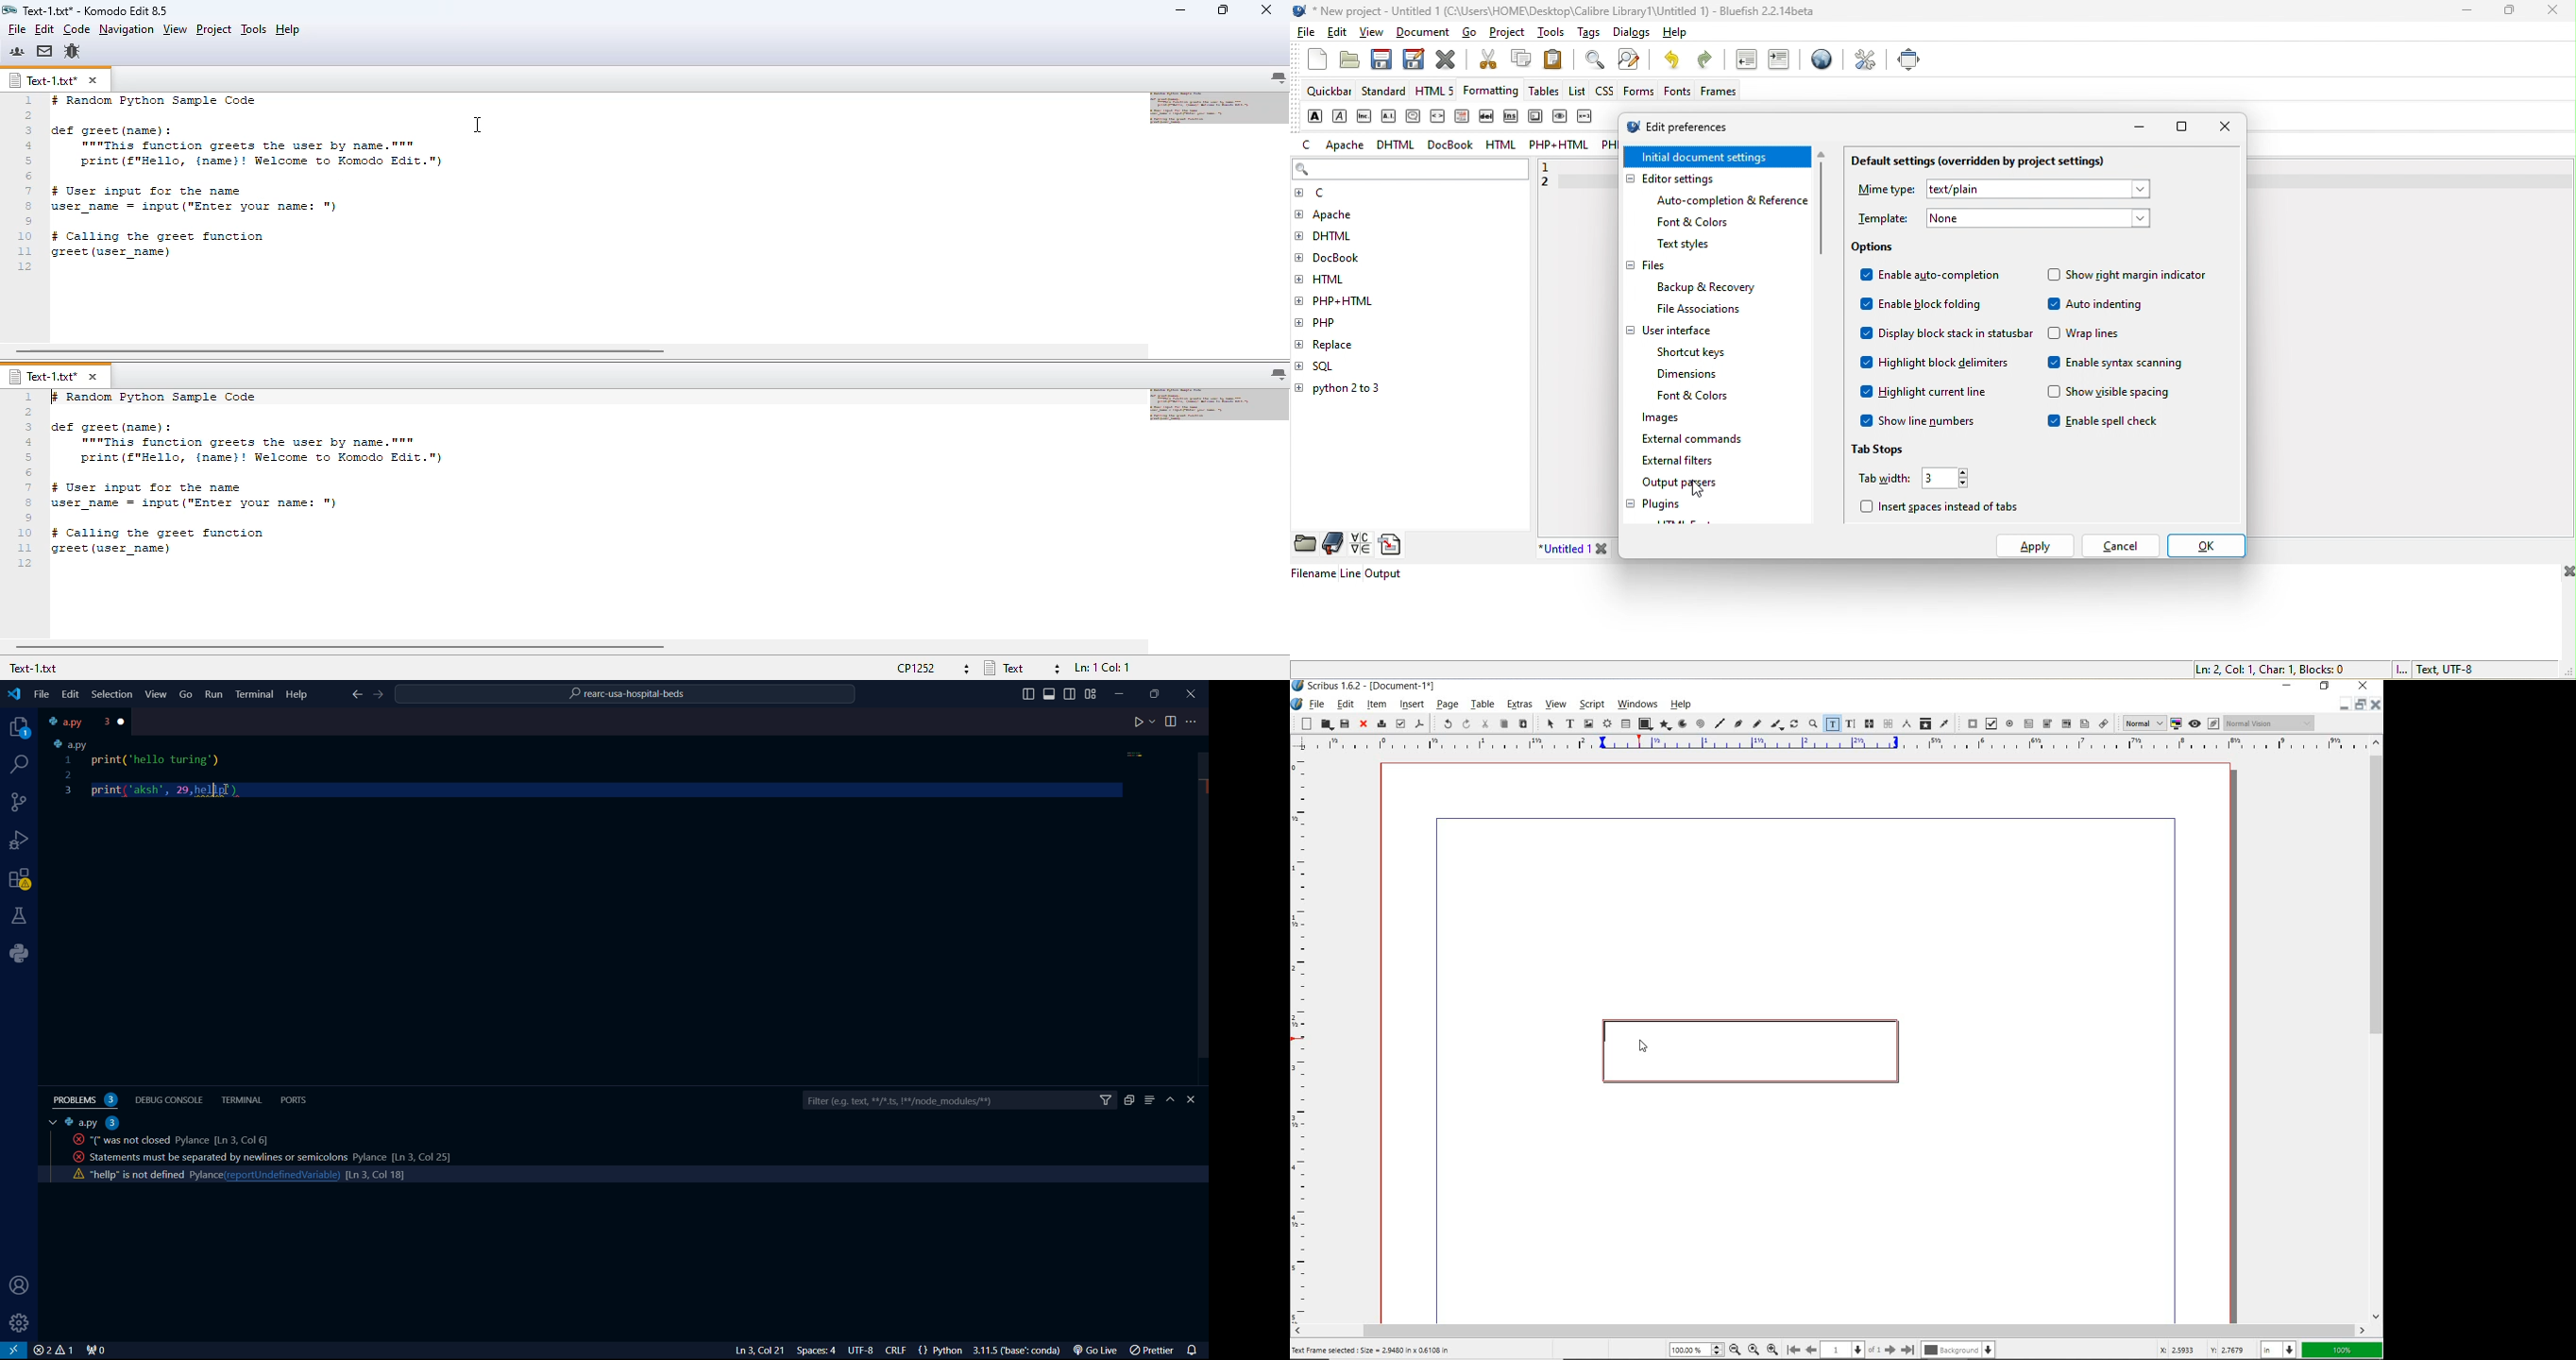 This screenshot has height=1372, width=2576. What do you see at coordinates (42, 694) in the screenshot?
I see `file` at bounding box center [42, 694].